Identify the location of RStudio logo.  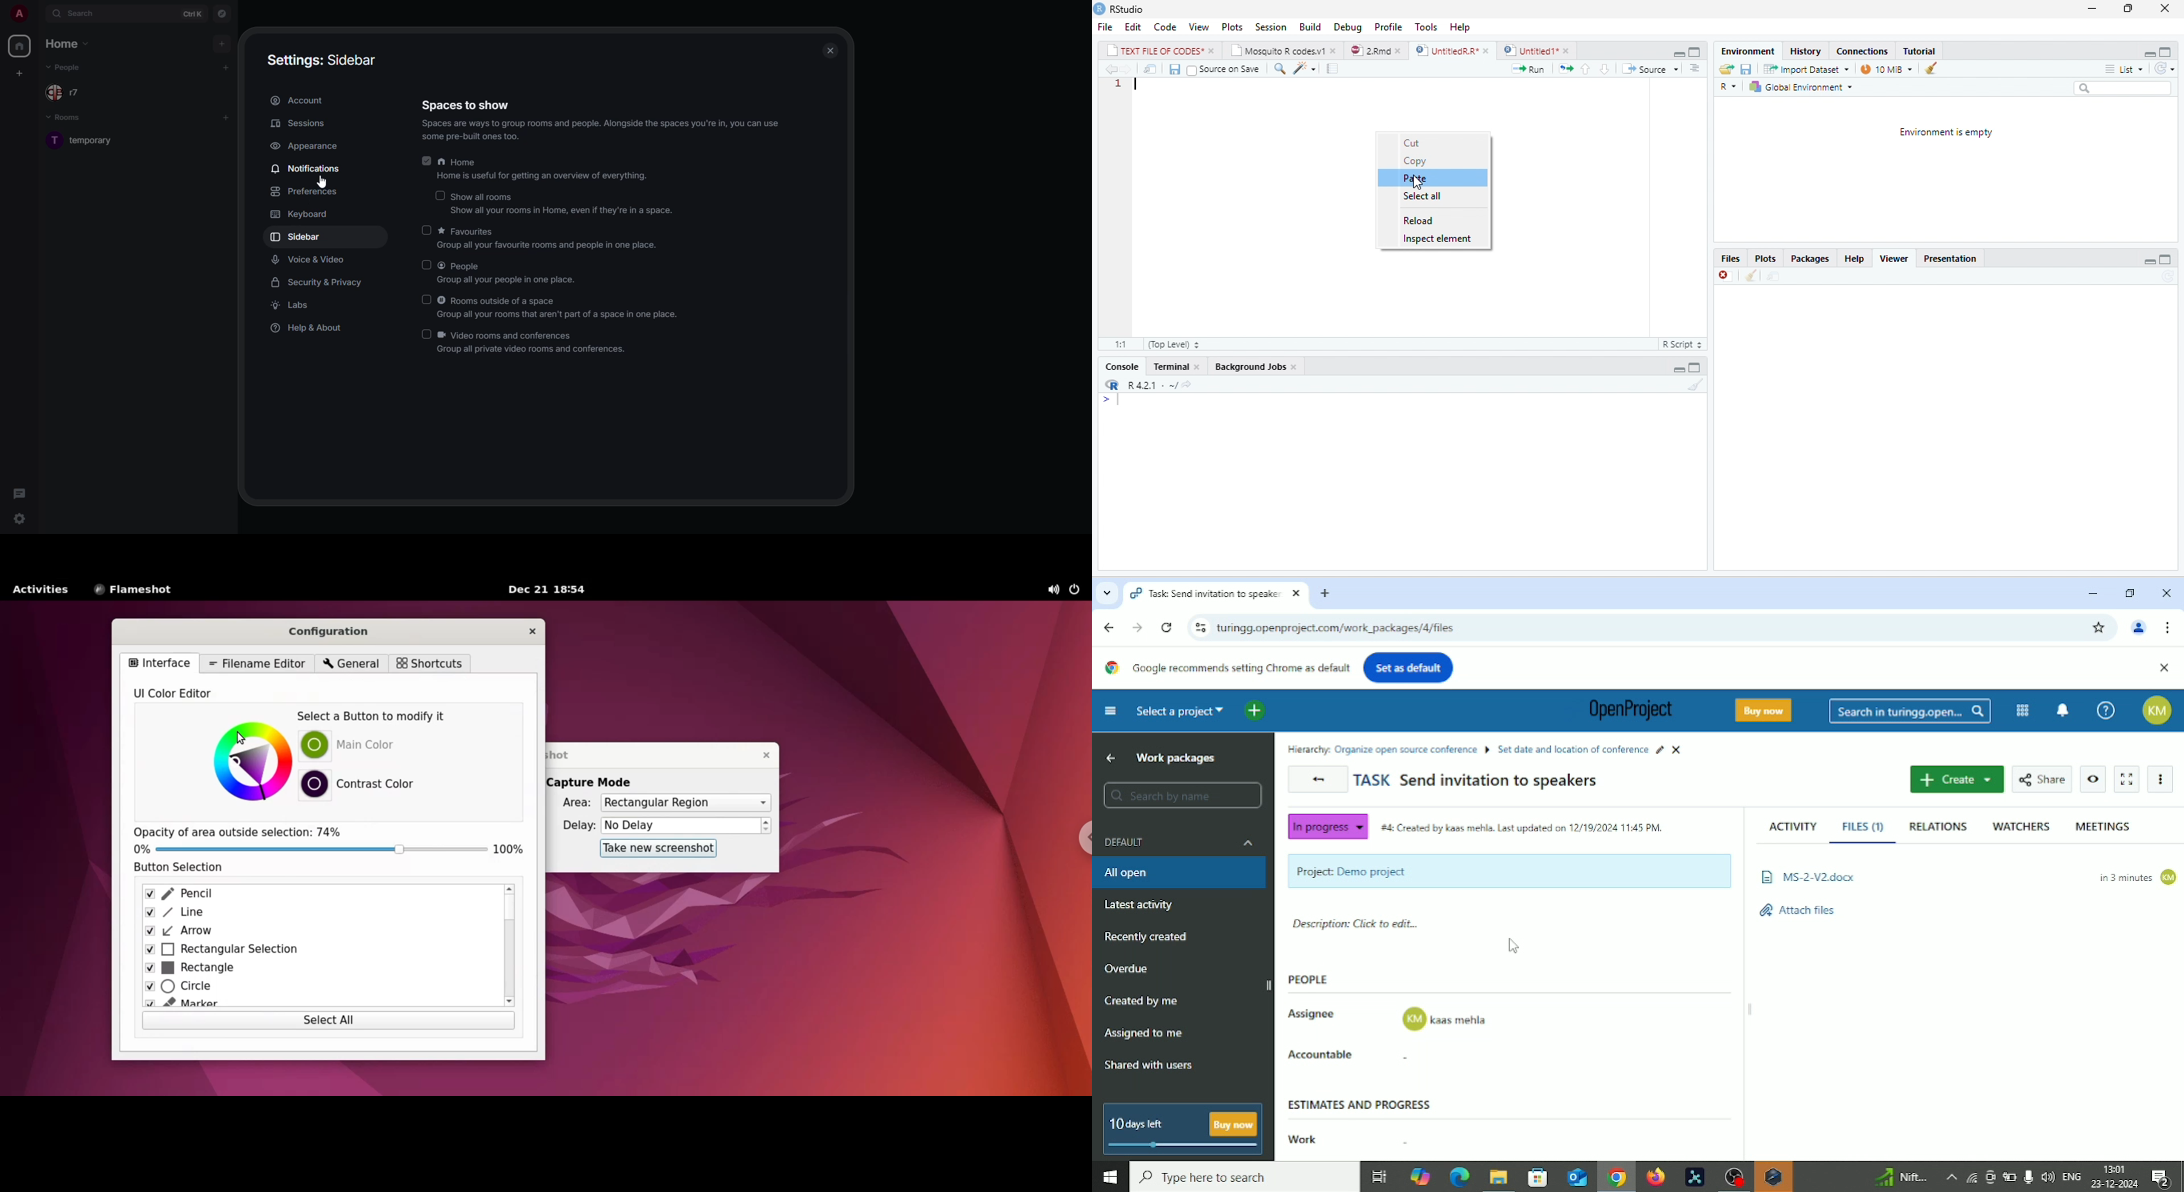
(1099, 9).